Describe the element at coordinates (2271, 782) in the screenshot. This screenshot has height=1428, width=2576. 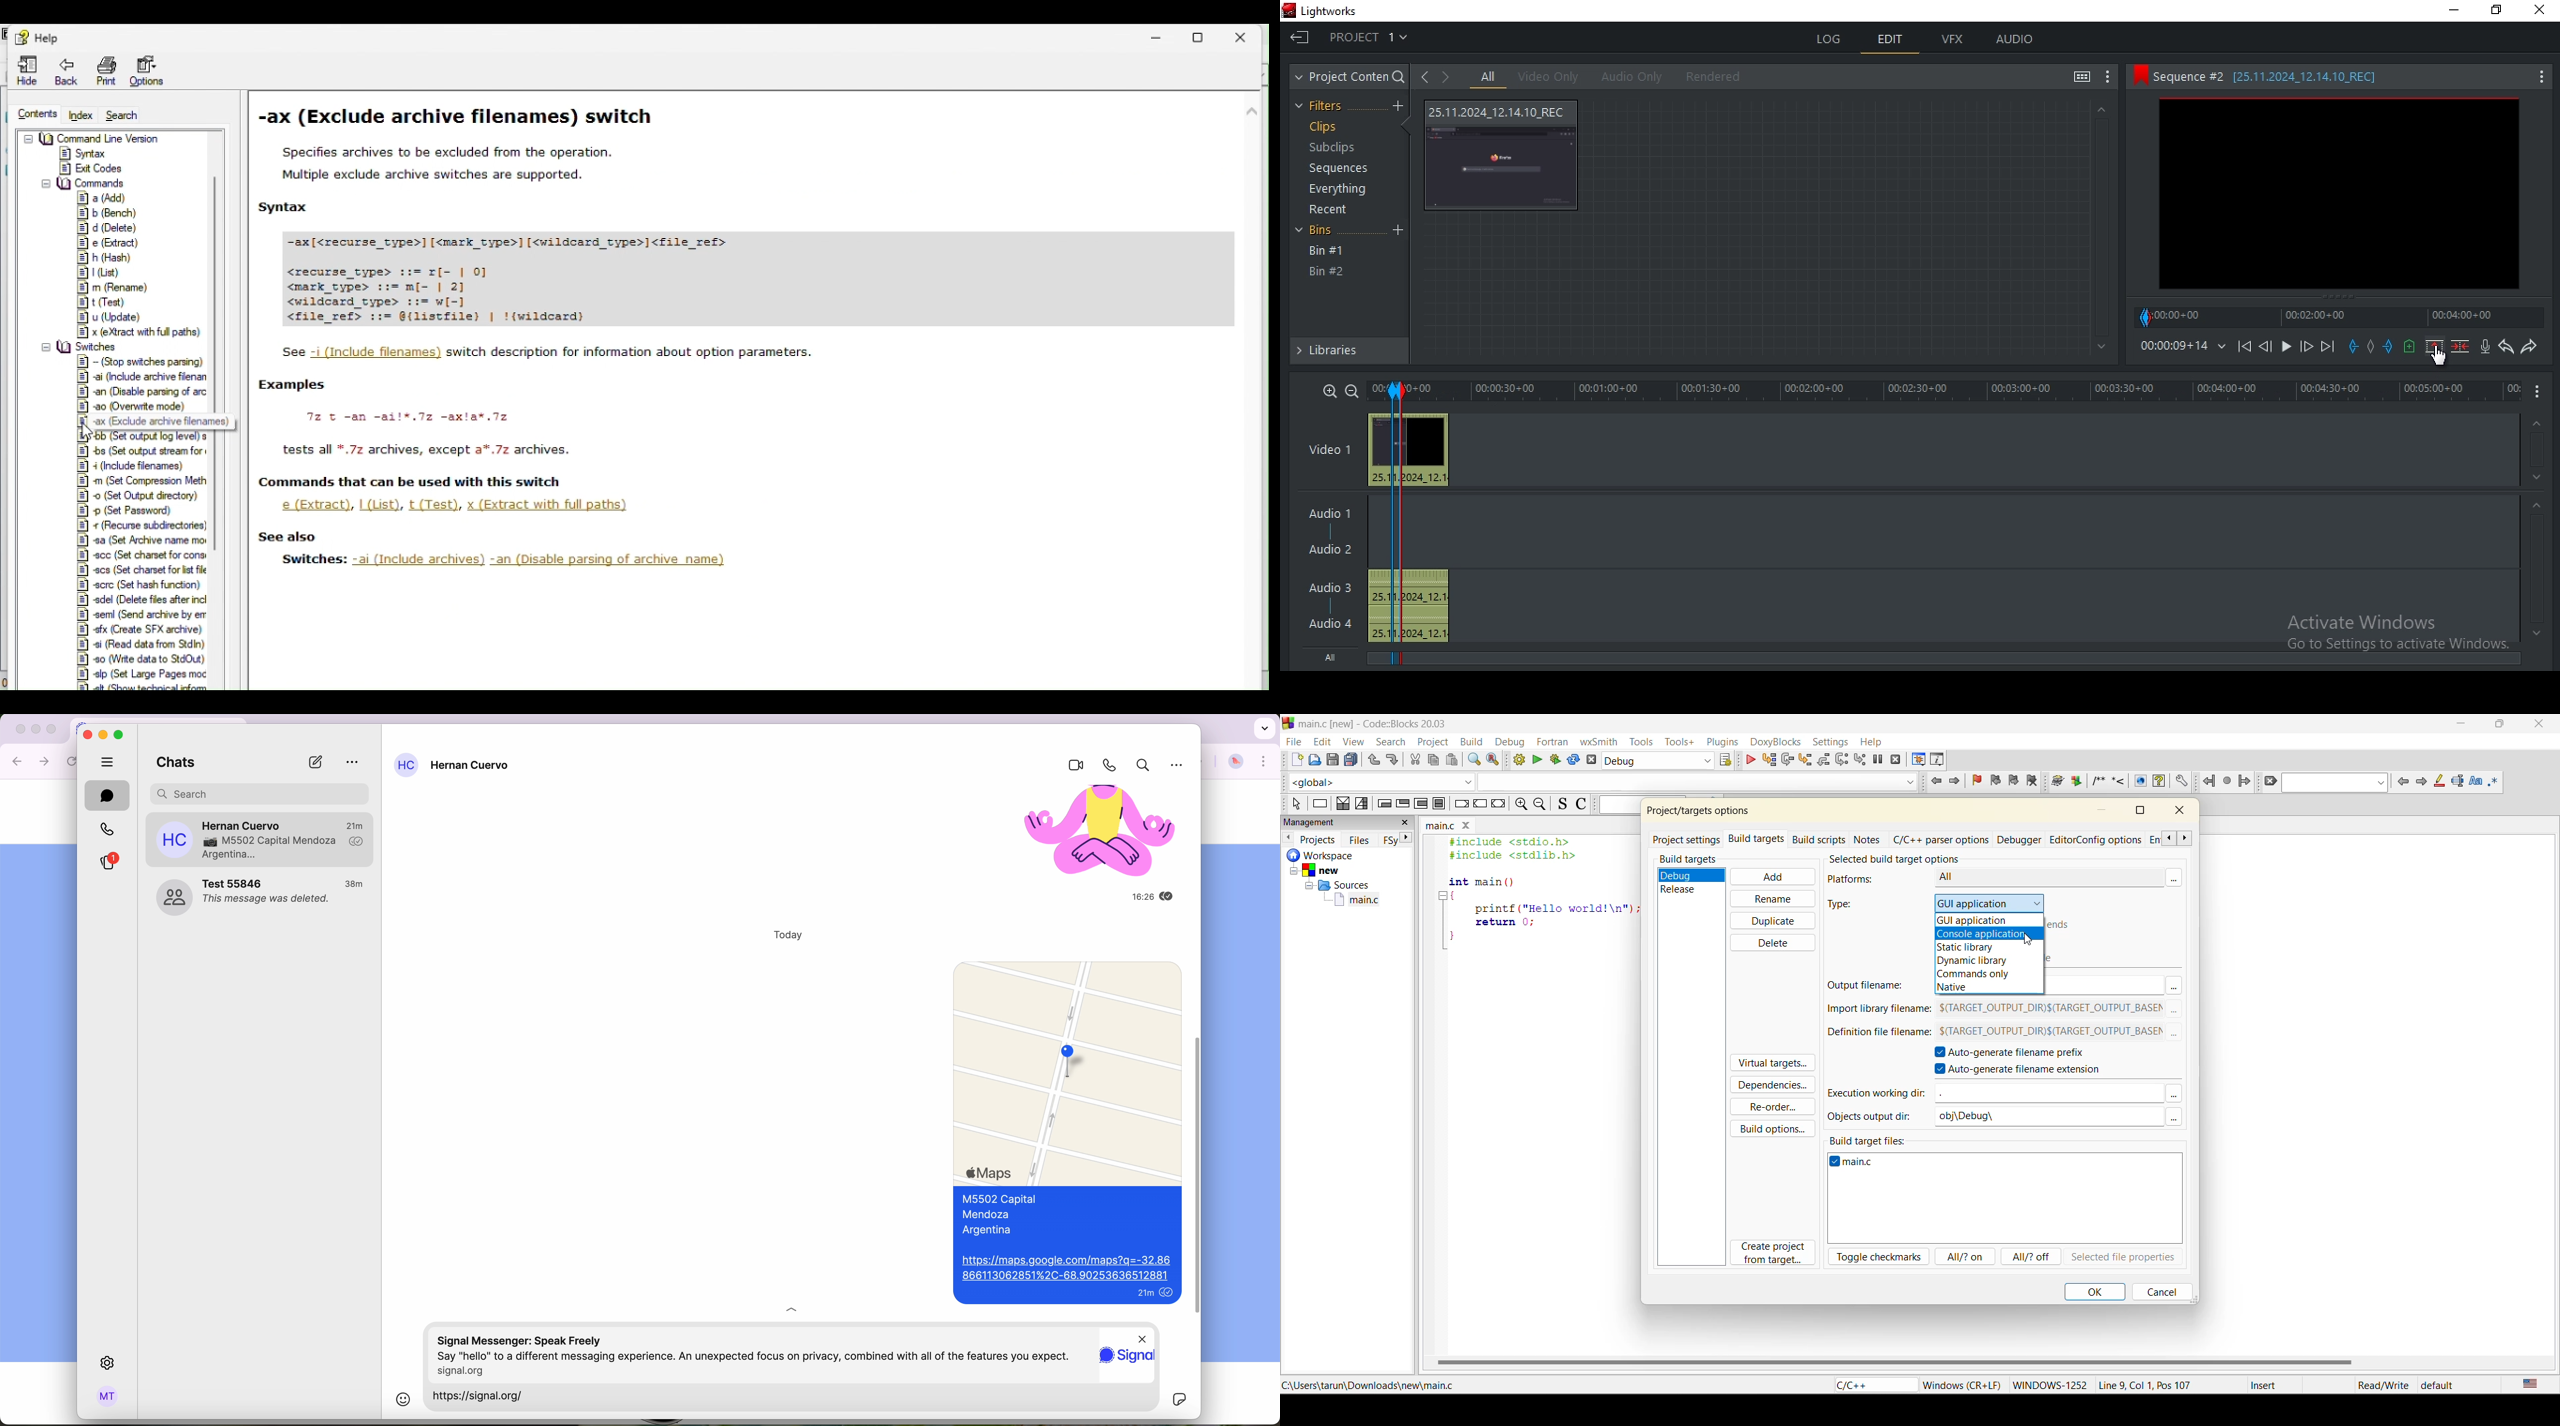
I see `clear` at that location.